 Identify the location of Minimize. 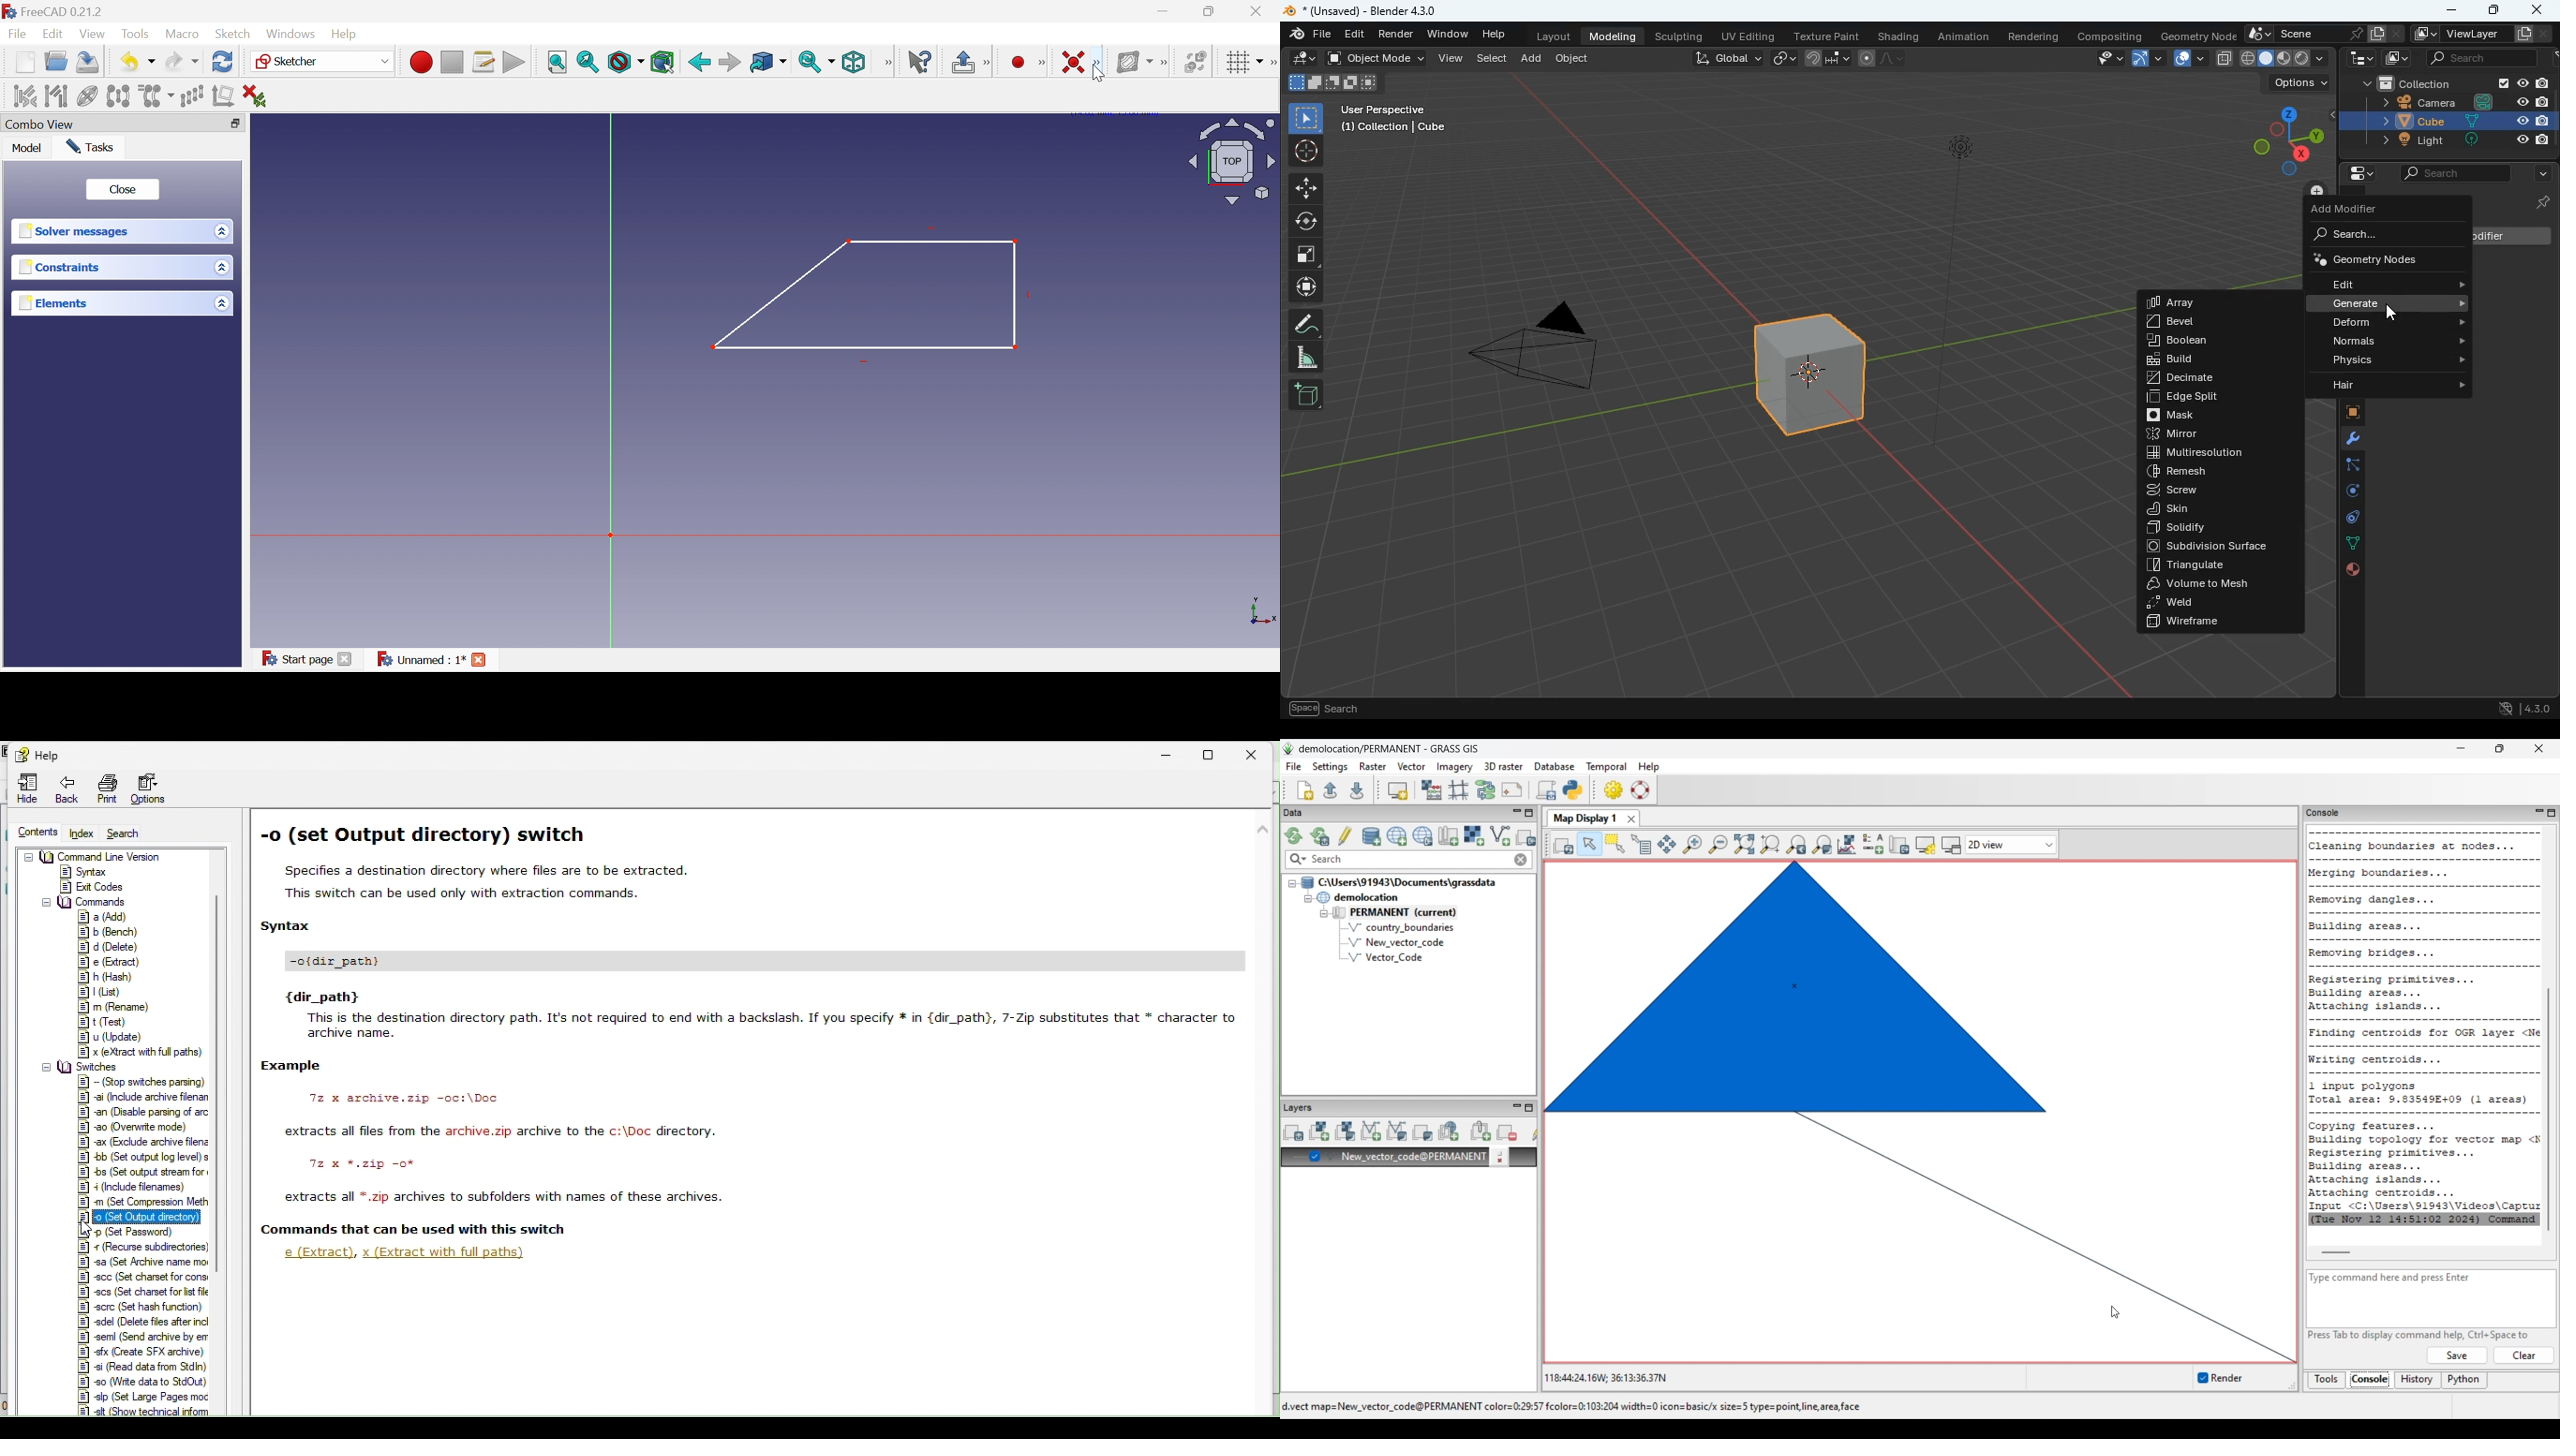
(1176, 752).